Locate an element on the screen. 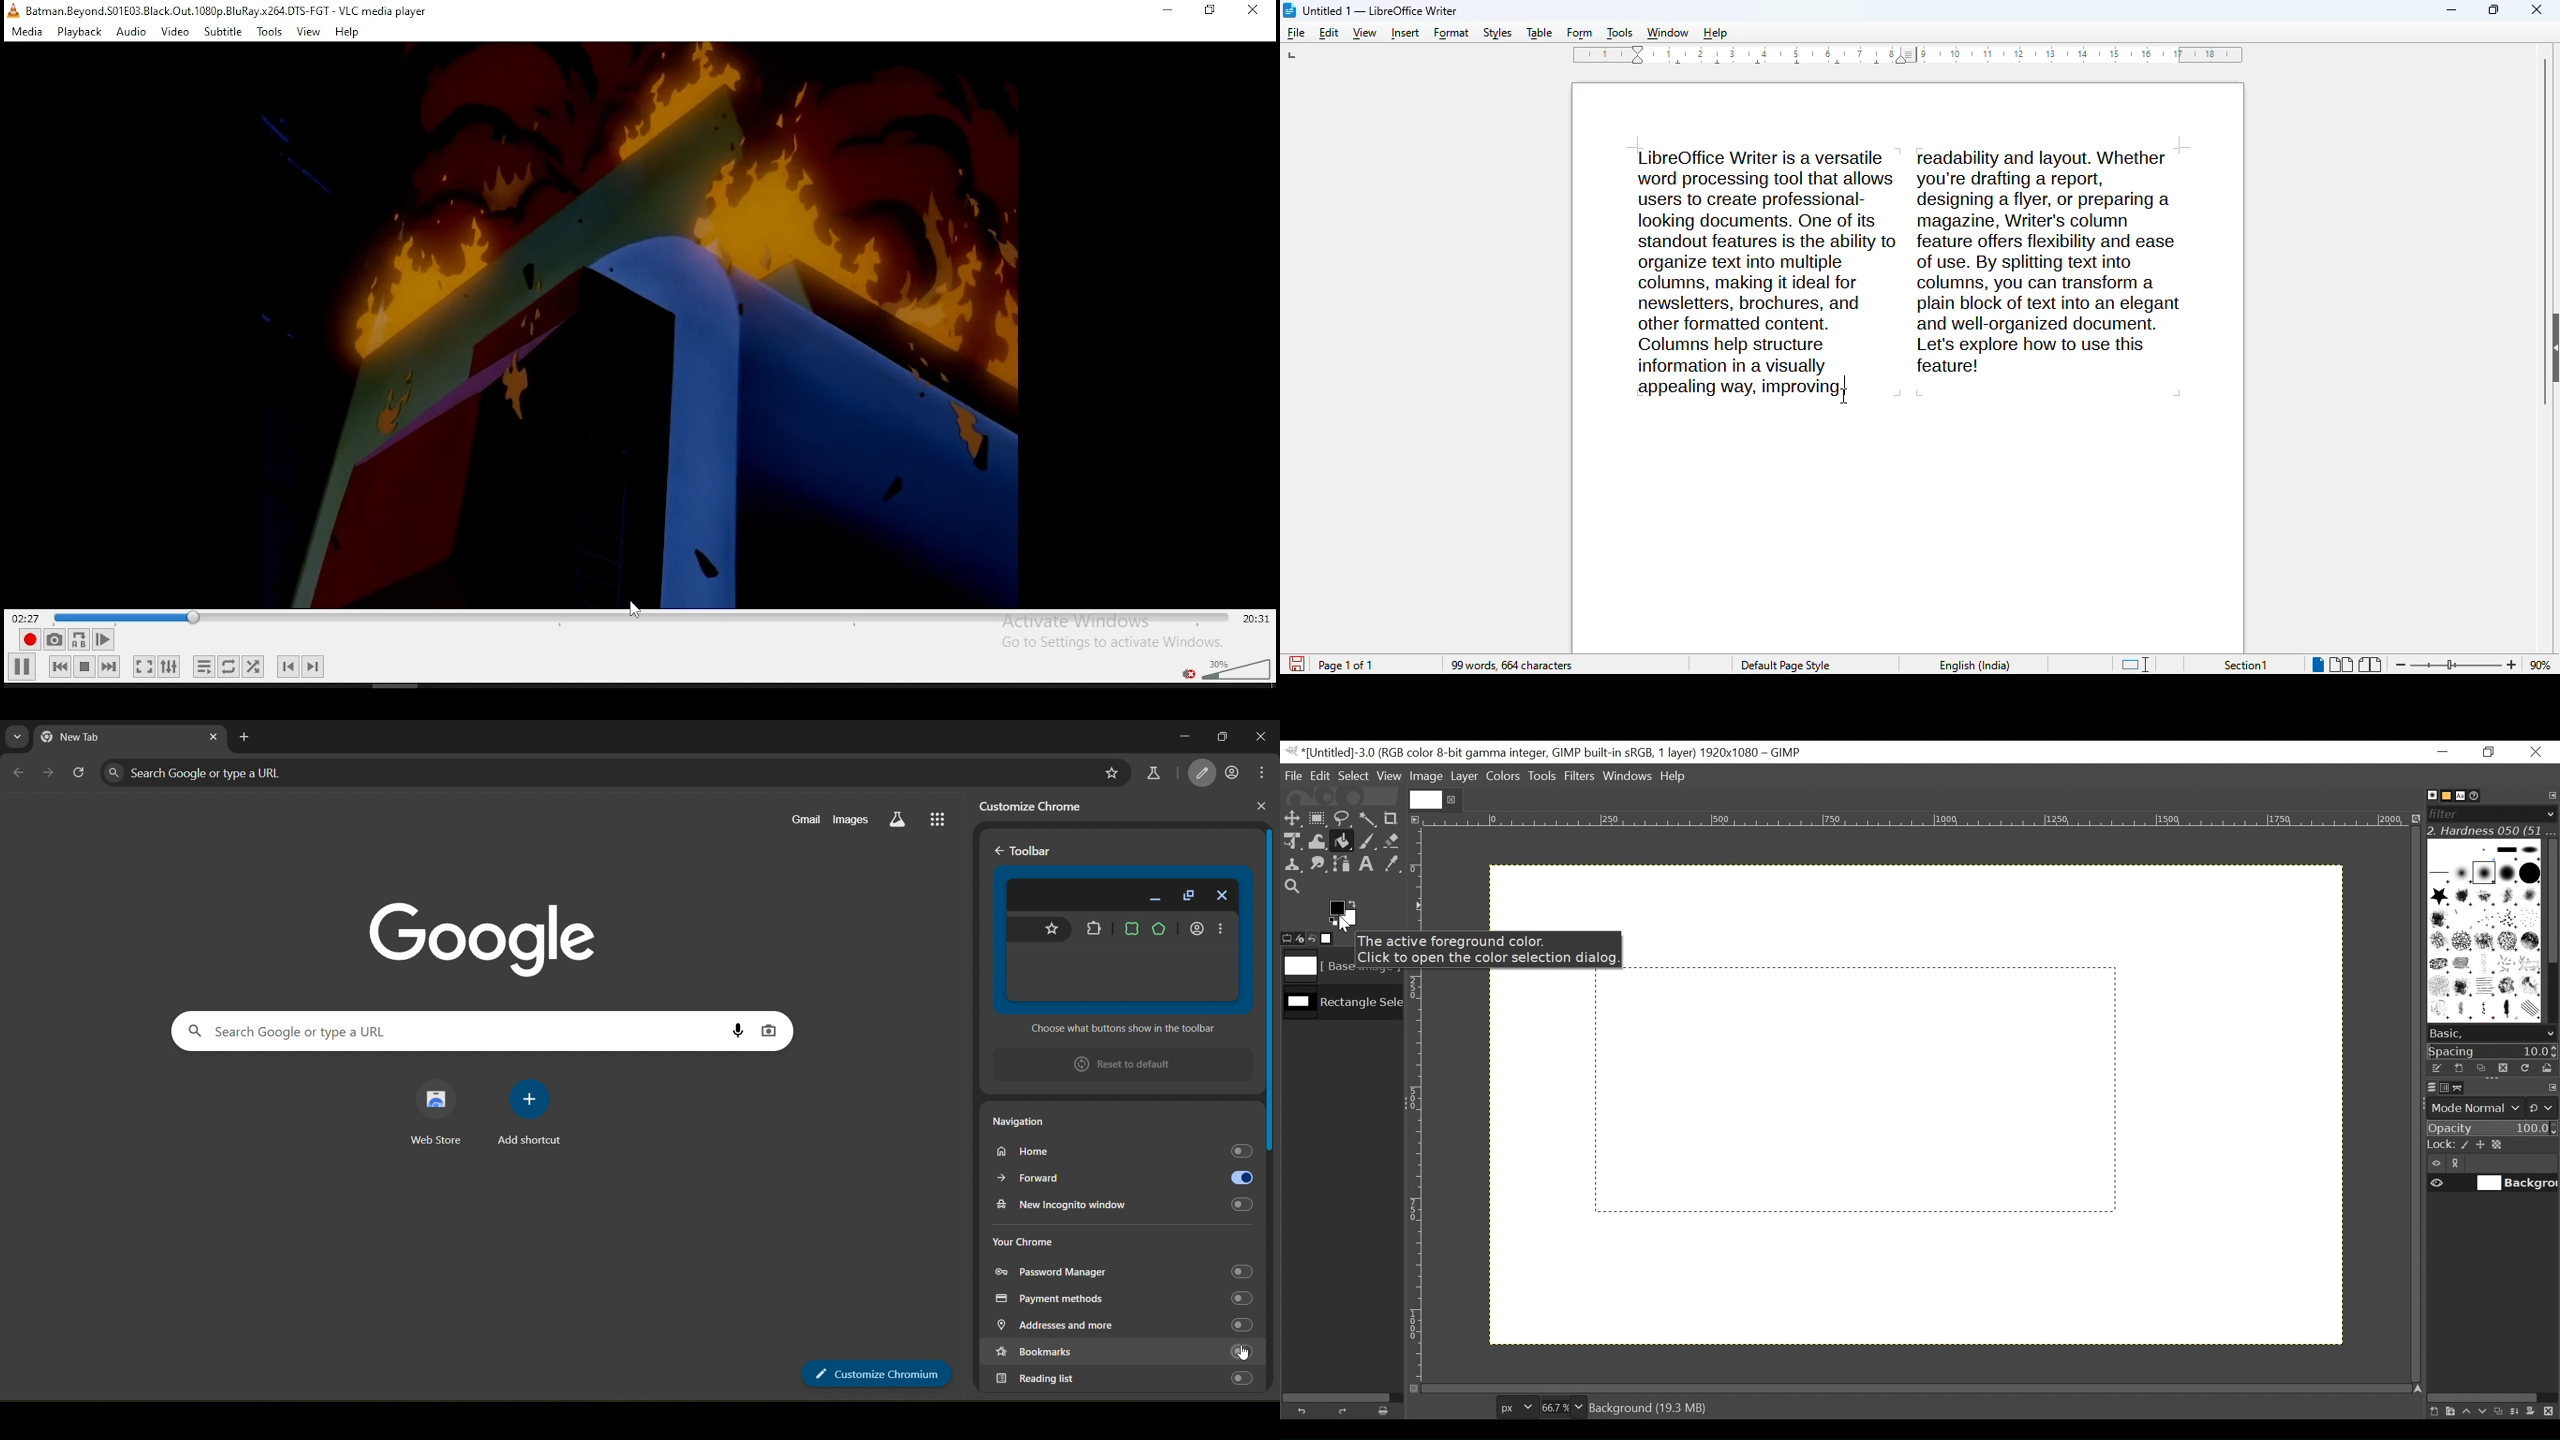 The height and width of the screenshot is (1456, 2576). zoom in is located at coordinates (2513, 664).